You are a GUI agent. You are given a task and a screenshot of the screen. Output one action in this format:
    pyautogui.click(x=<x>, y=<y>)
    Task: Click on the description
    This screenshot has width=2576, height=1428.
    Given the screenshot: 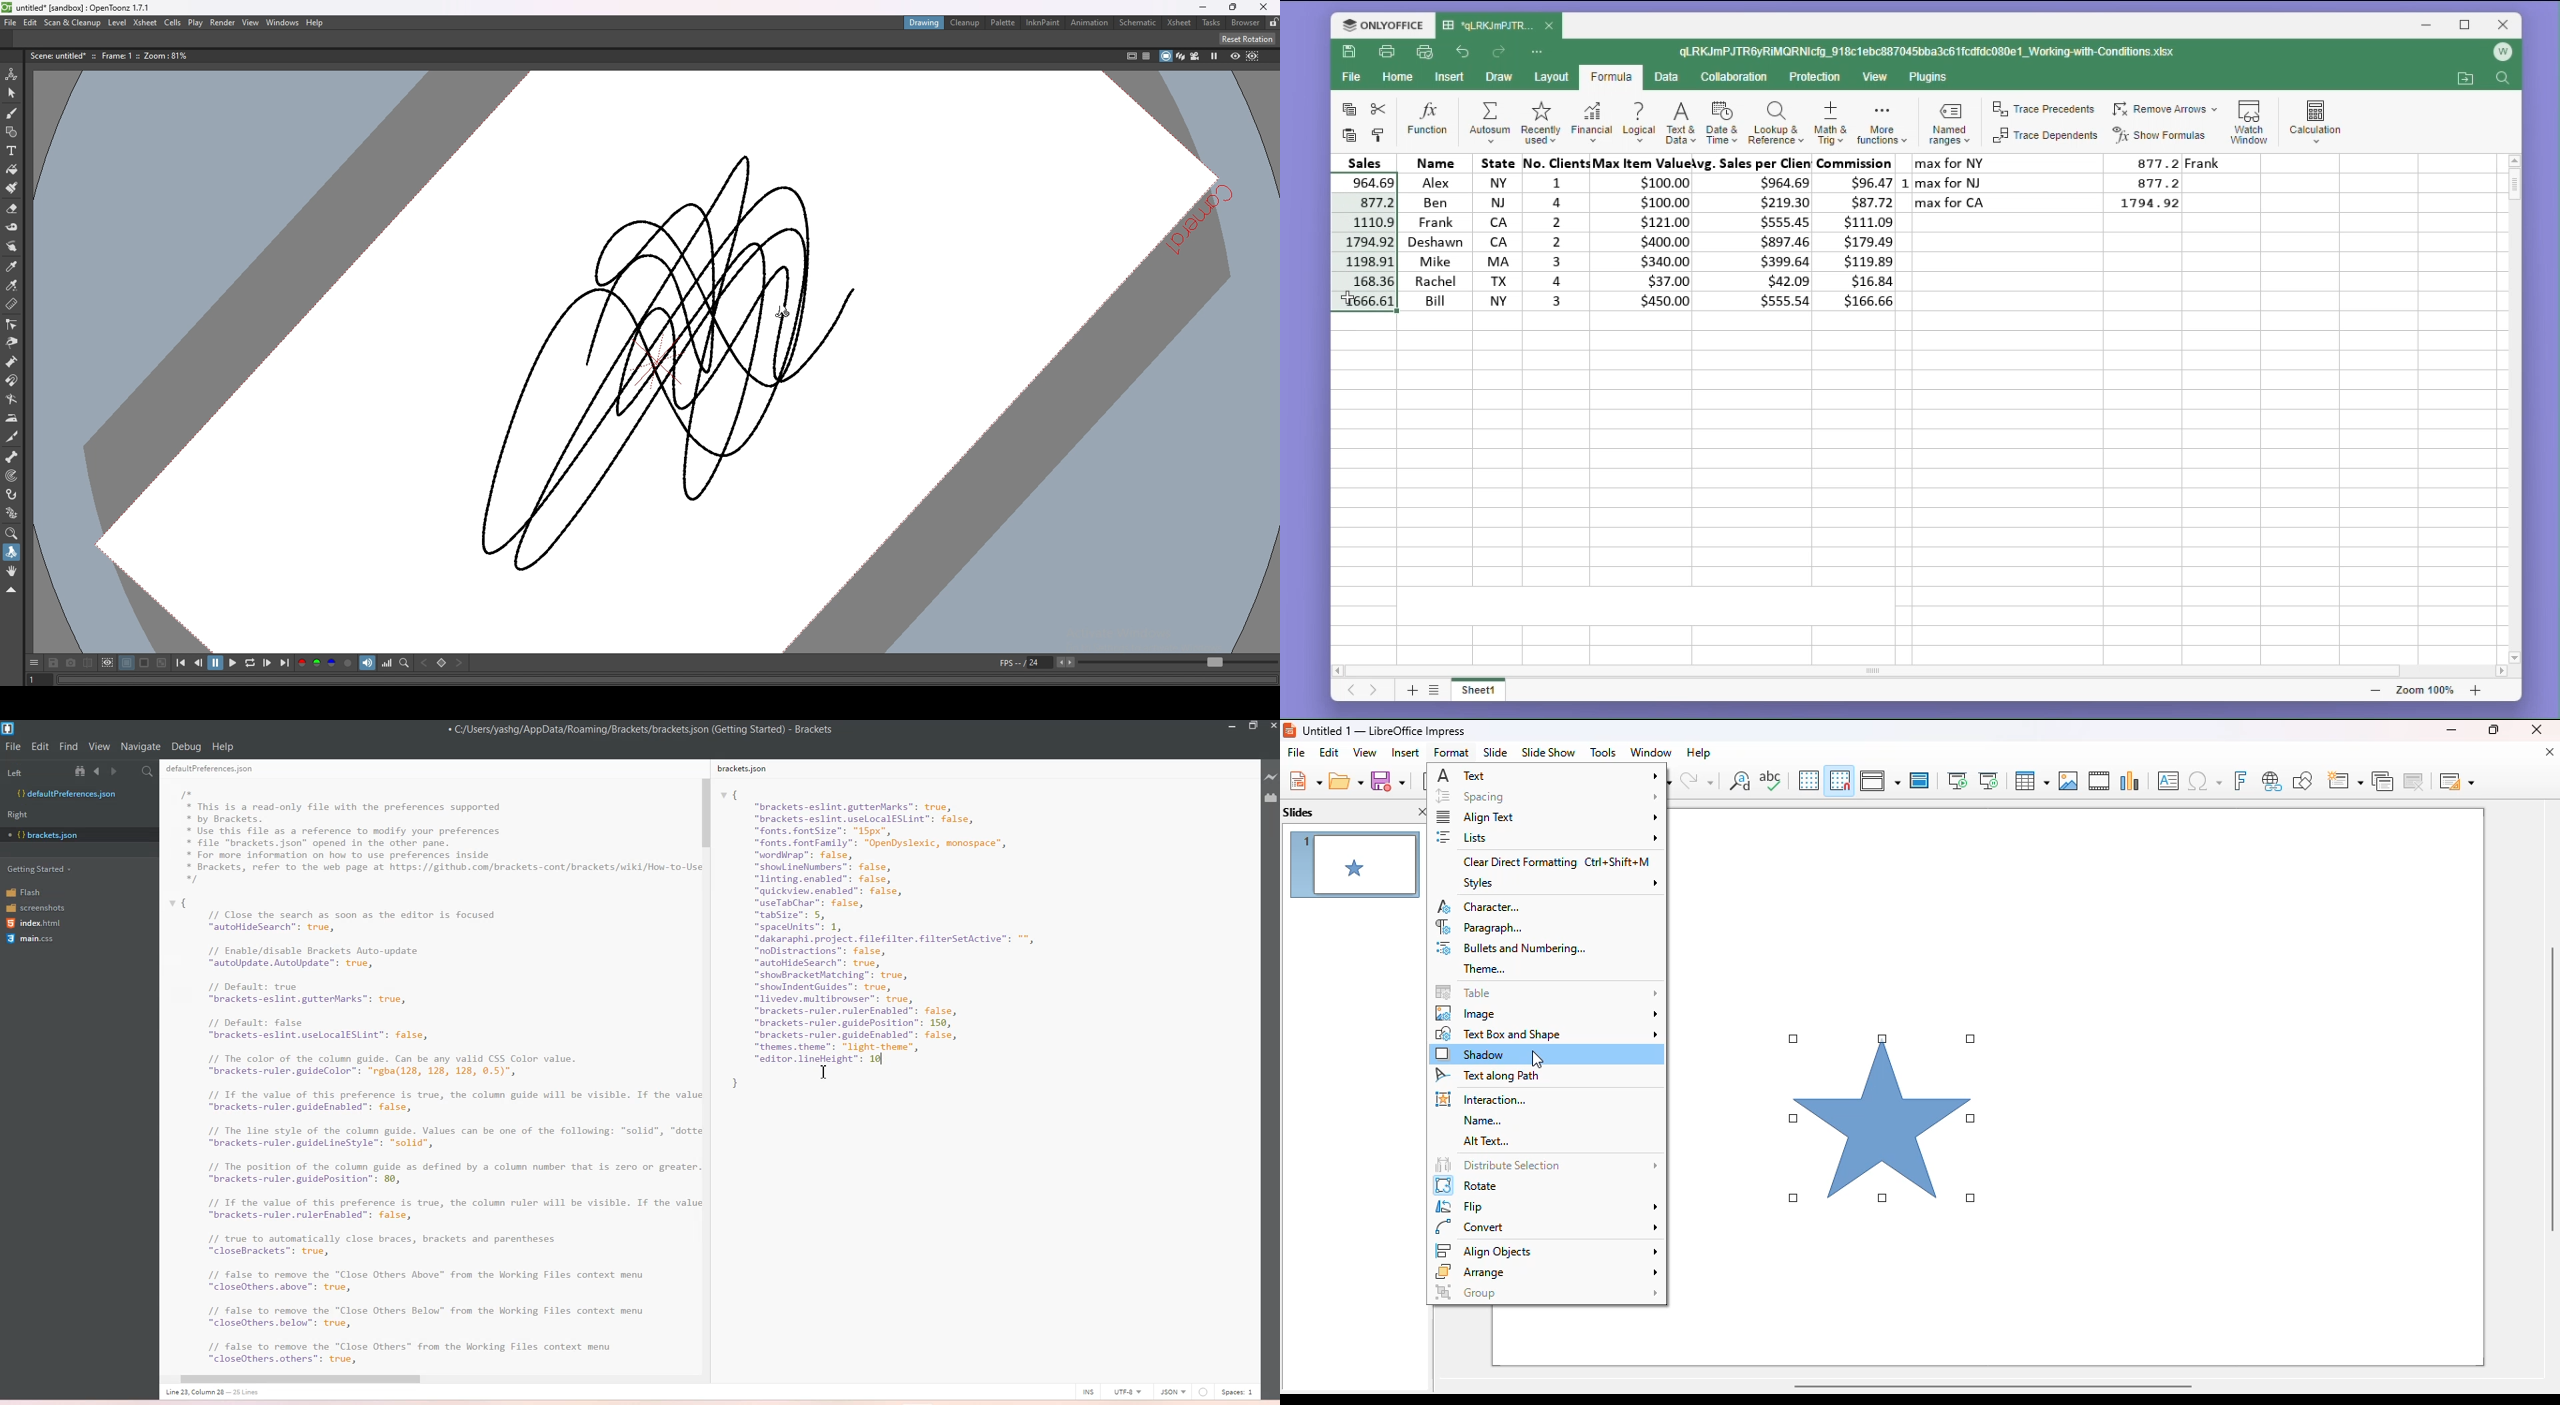 What is the action you would take?
    pyautogui.click(x=111, y=56)
    